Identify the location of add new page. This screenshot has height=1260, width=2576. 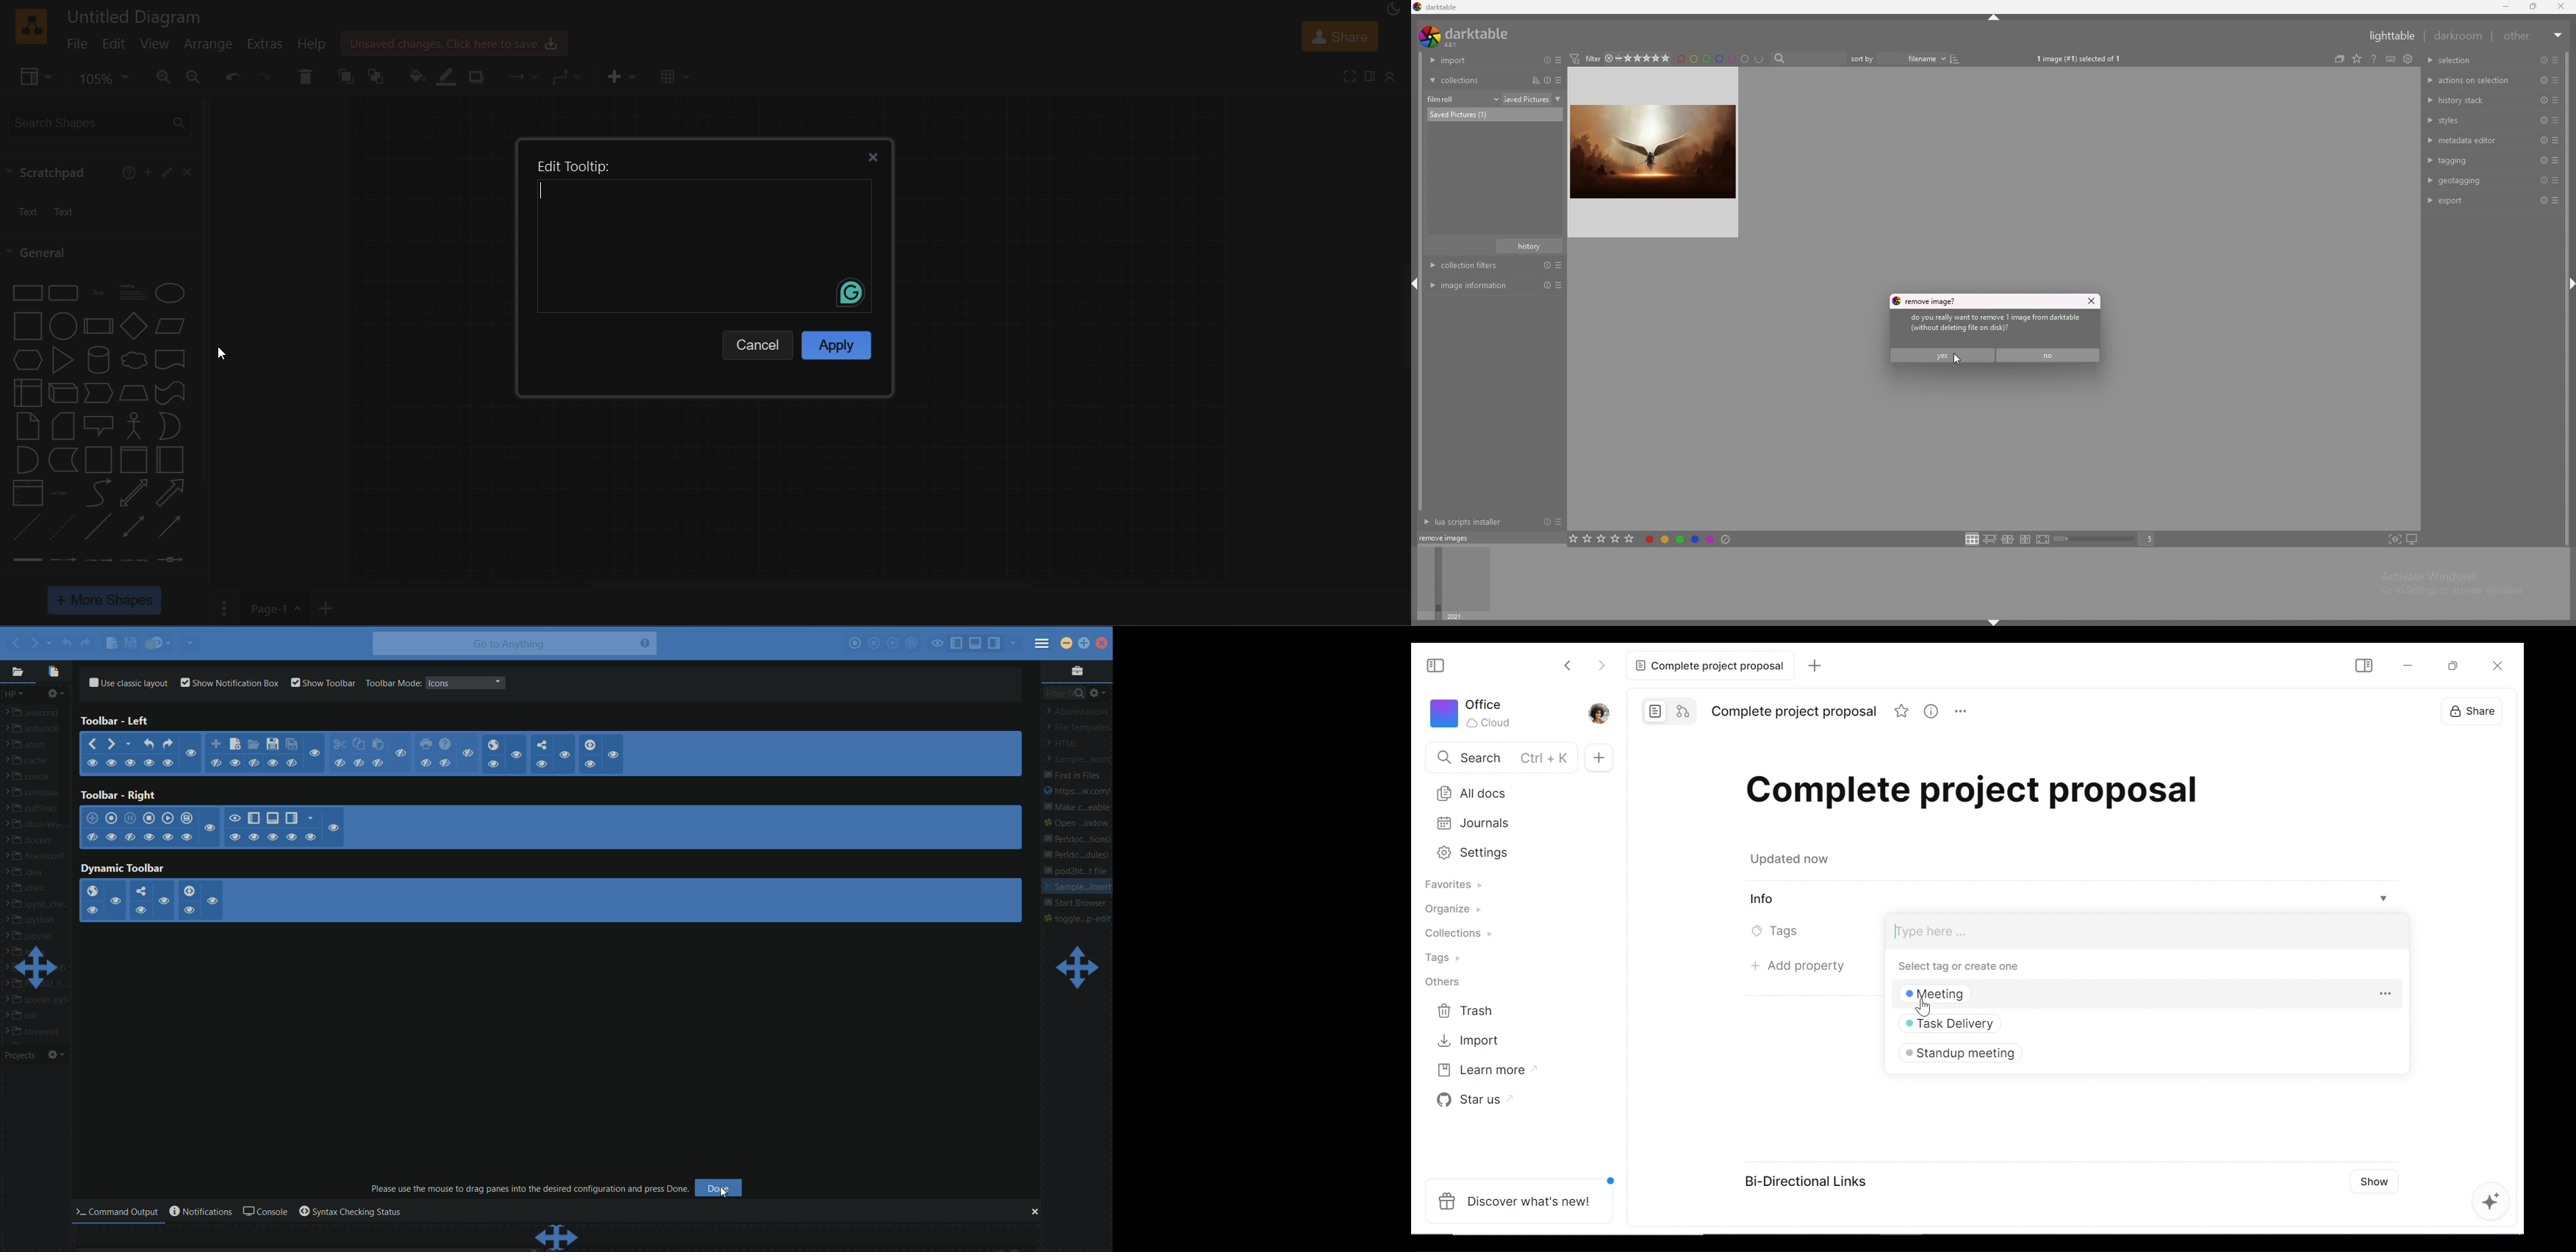
(337, 607).